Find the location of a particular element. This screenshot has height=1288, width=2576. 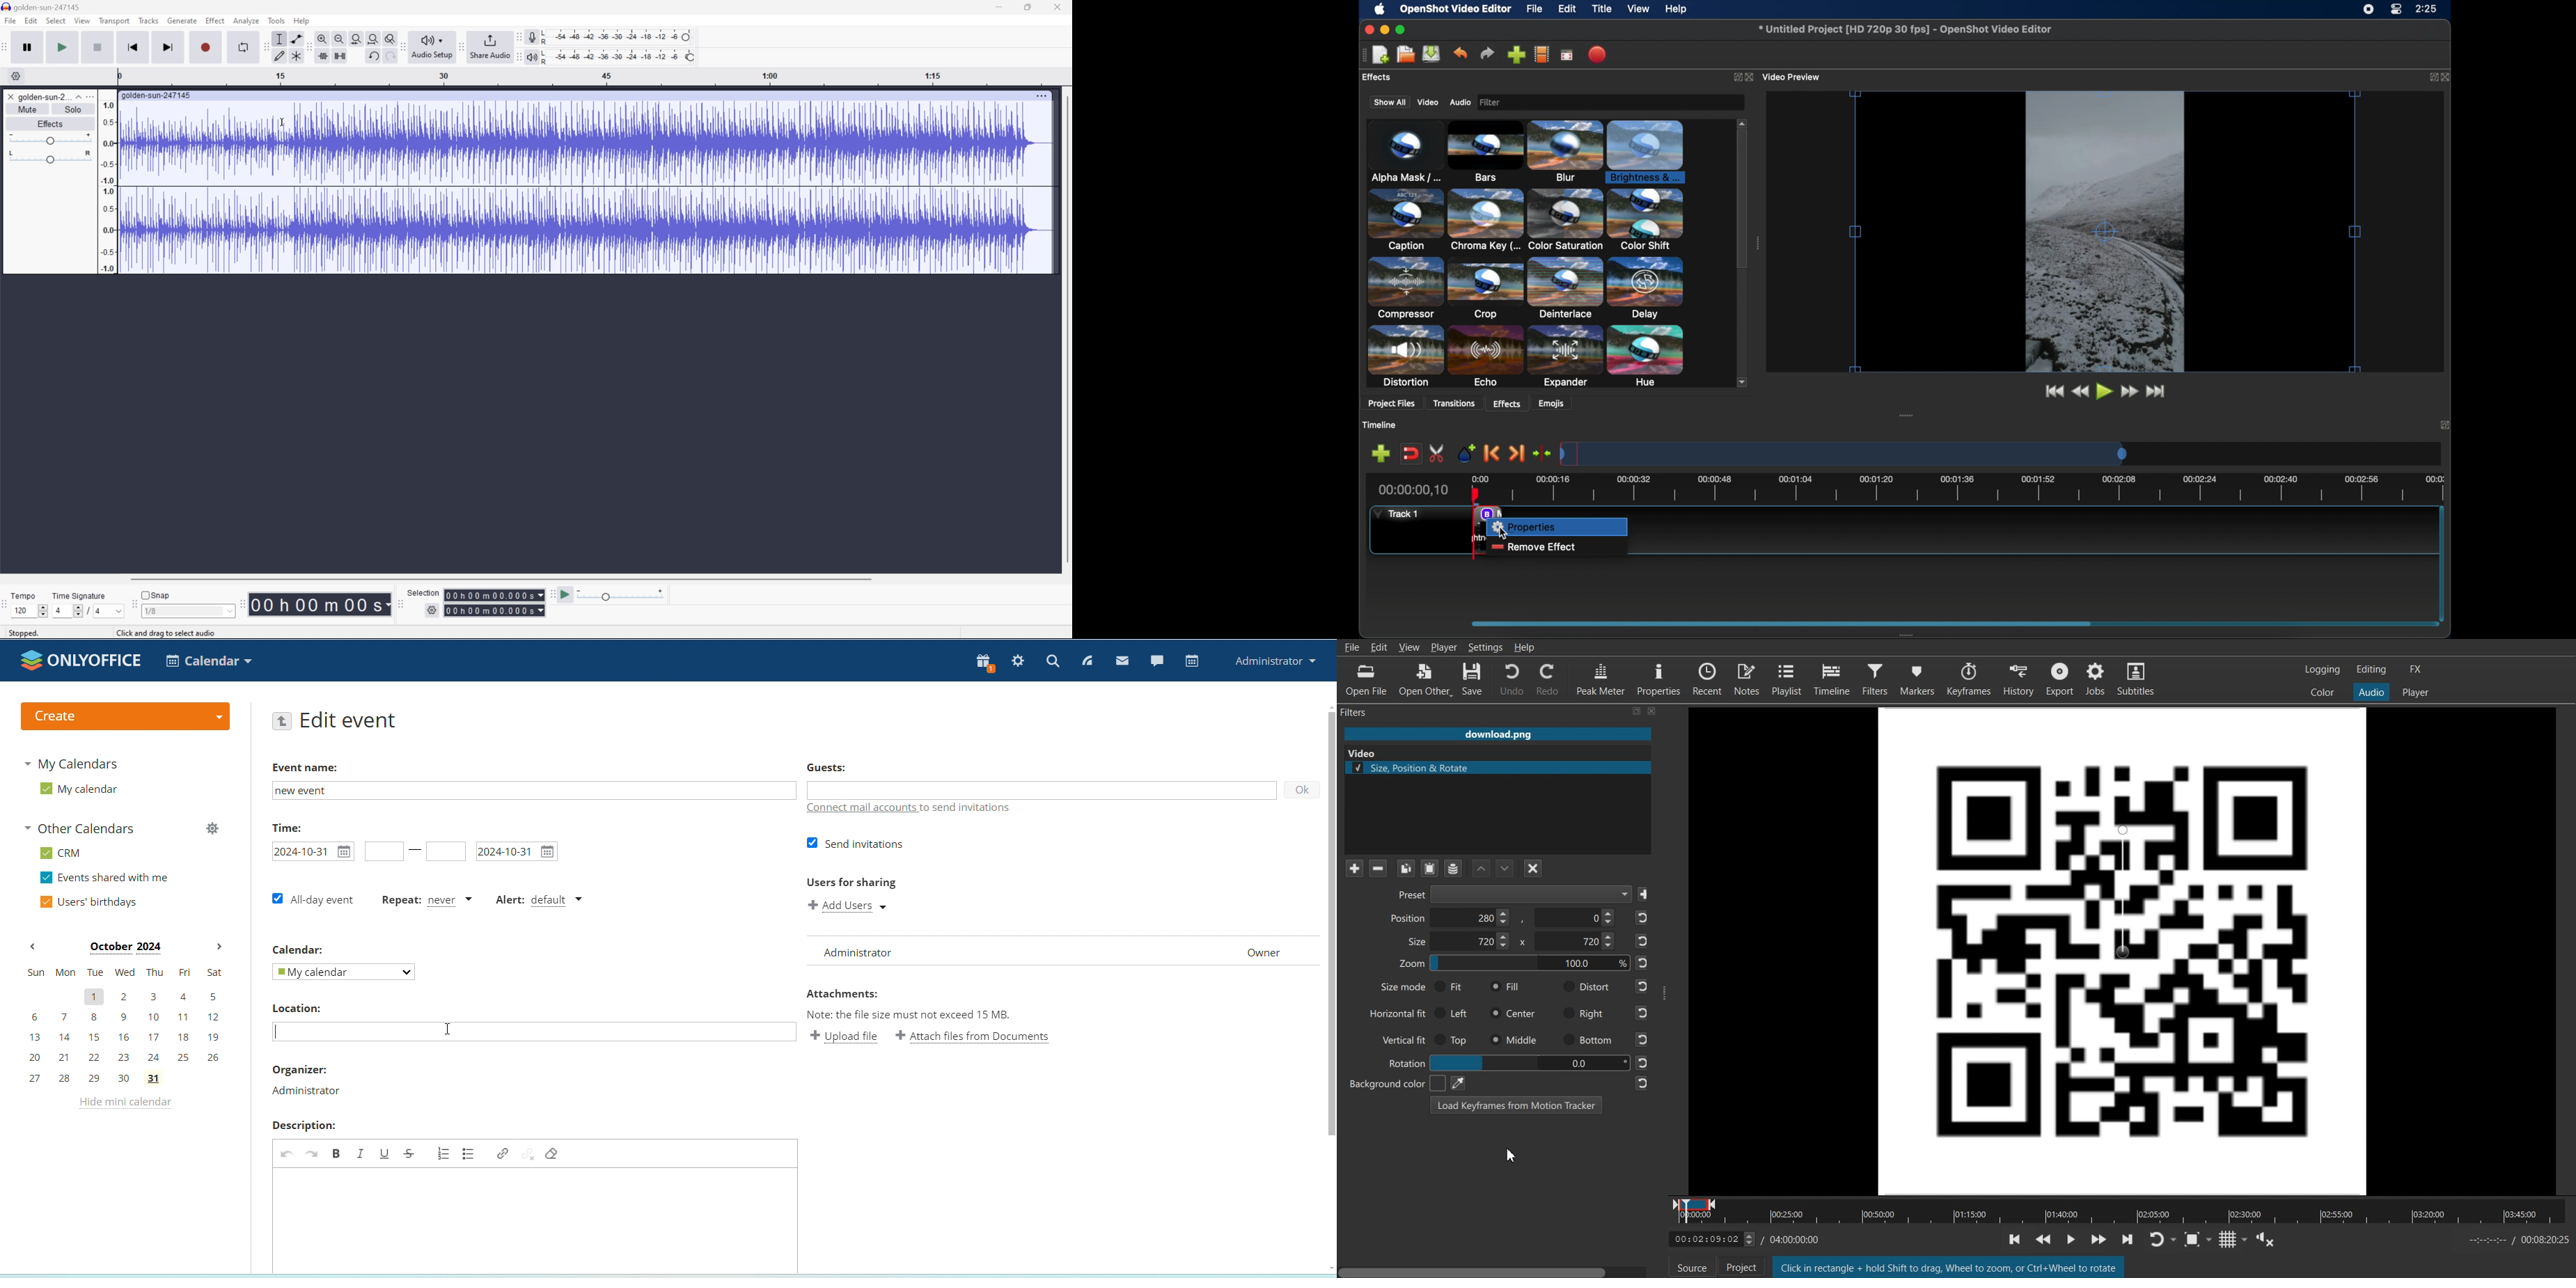

Selection is located at coordinates (423, 593).